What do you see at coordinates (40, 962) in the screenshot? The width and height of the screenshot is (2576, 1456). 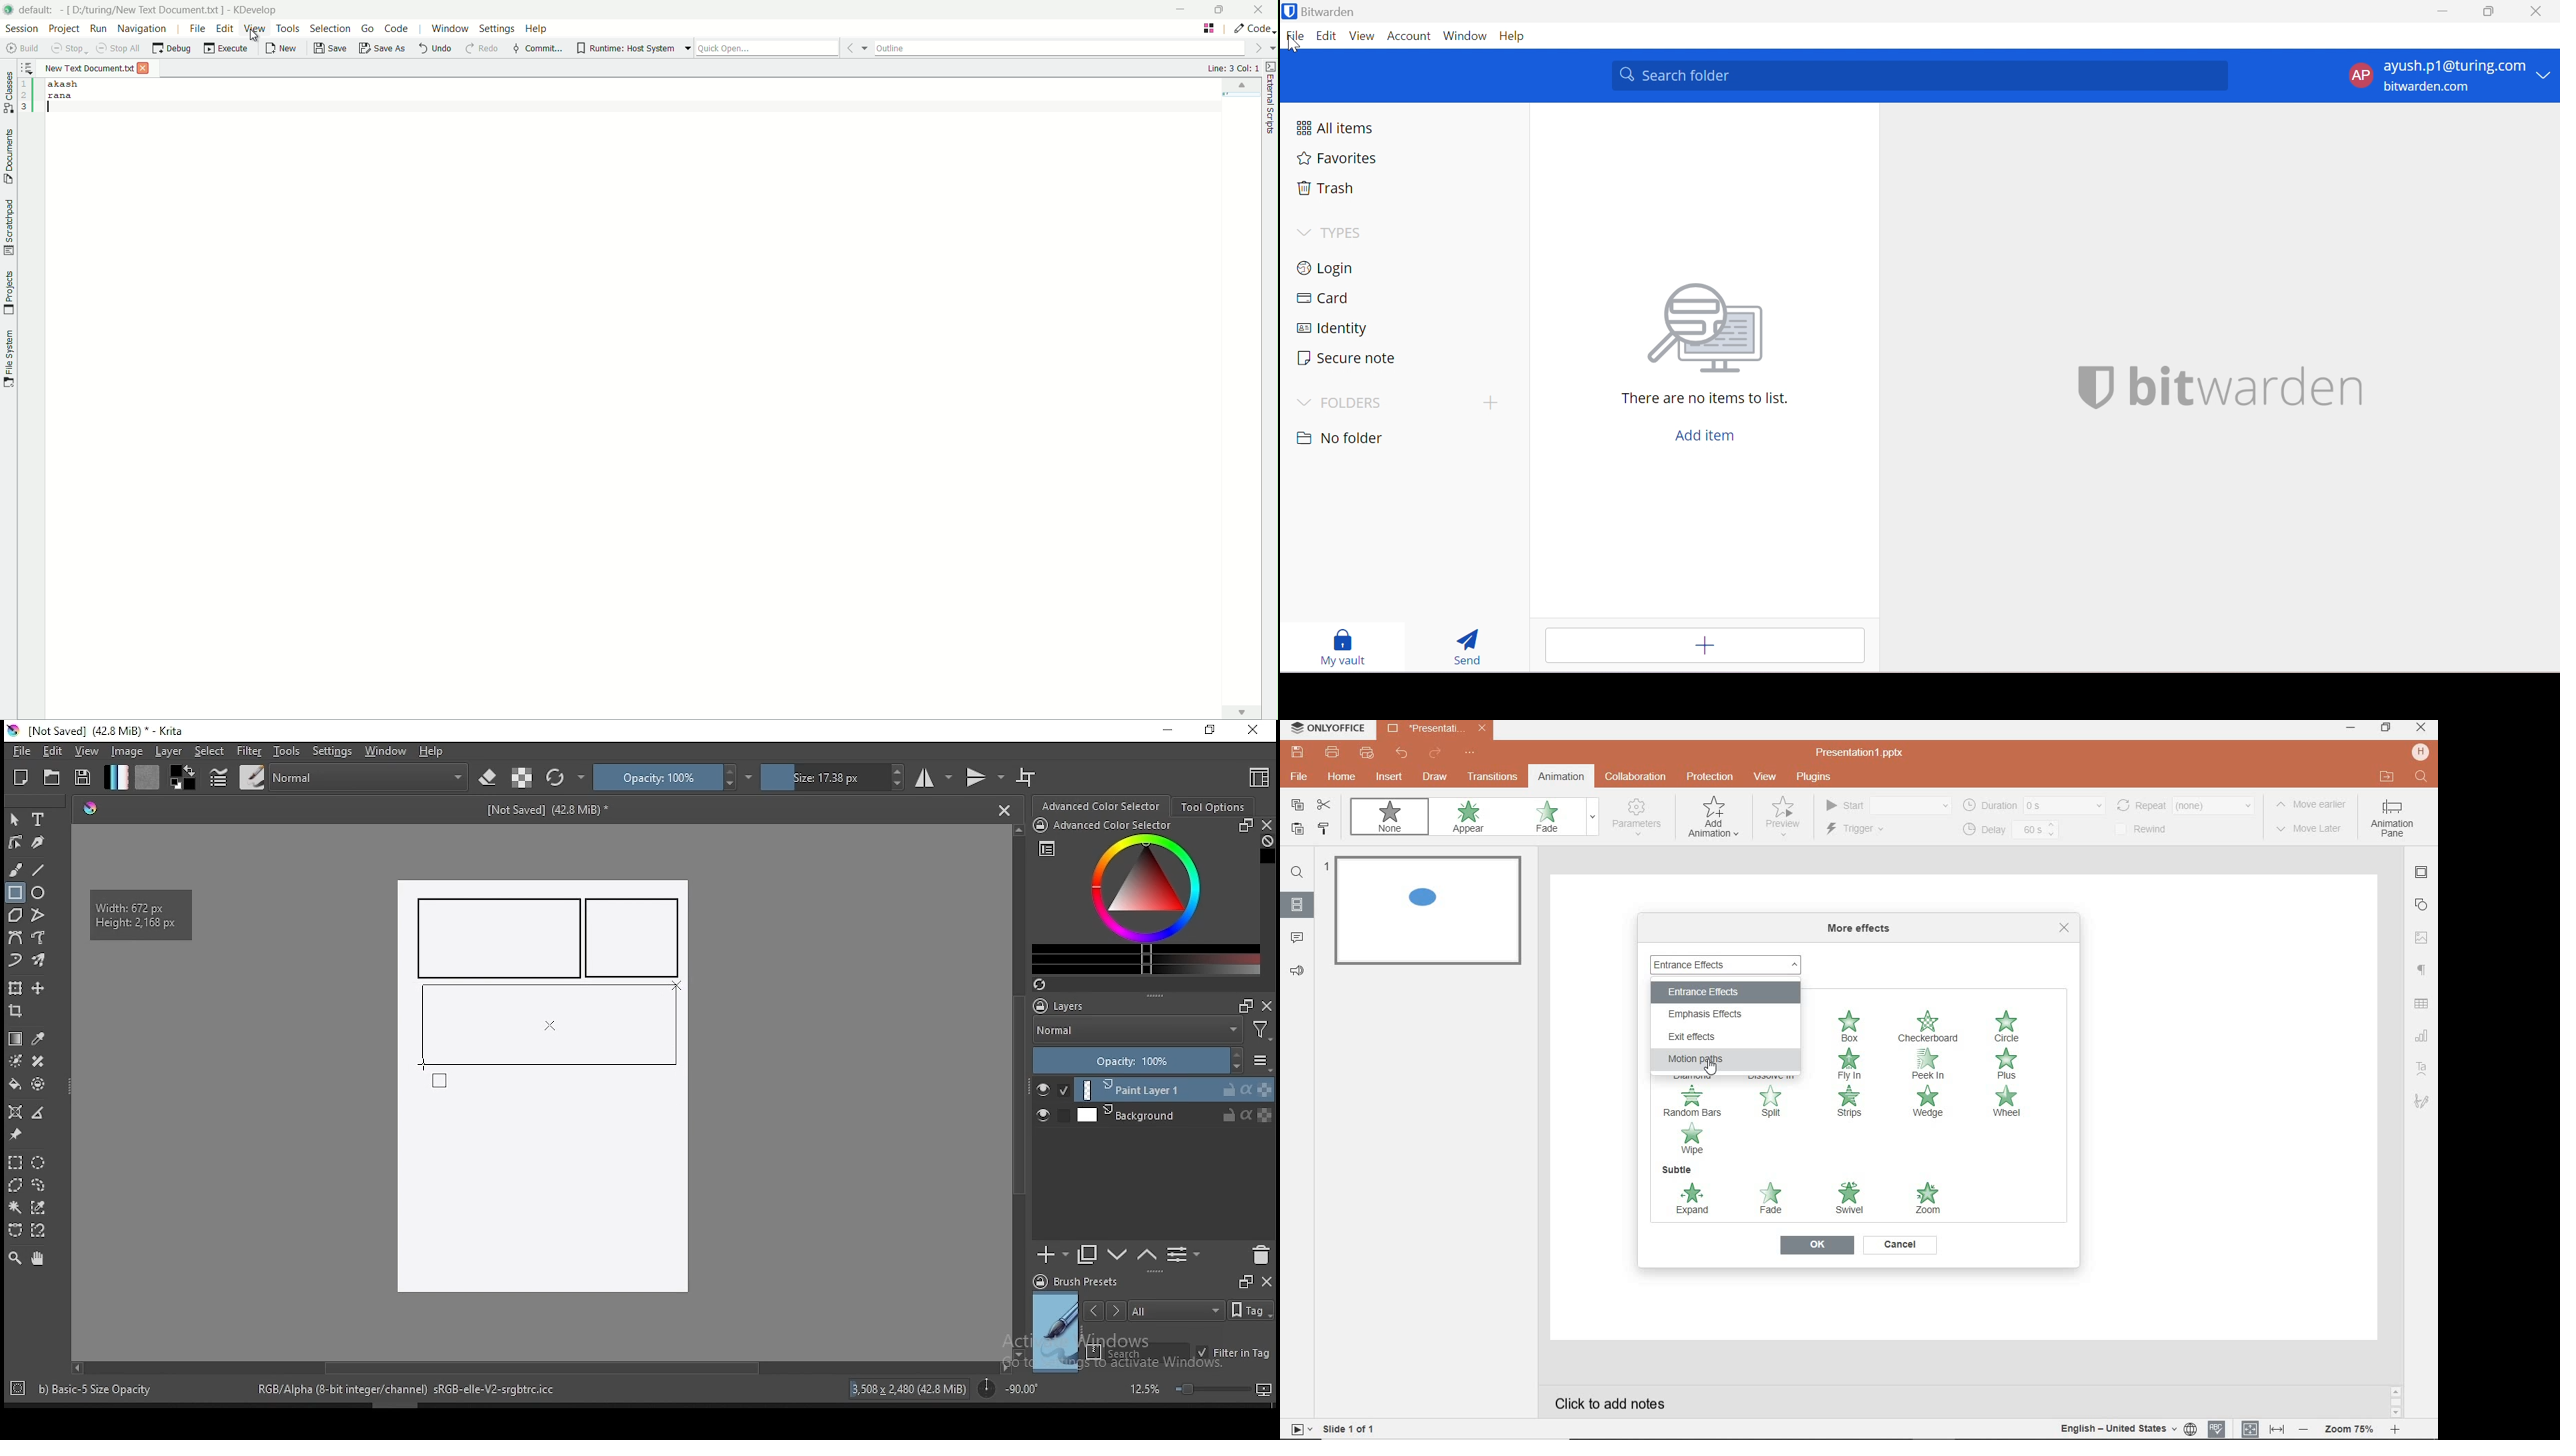 I see `multibrush tool` at bounding box center [40, 962].